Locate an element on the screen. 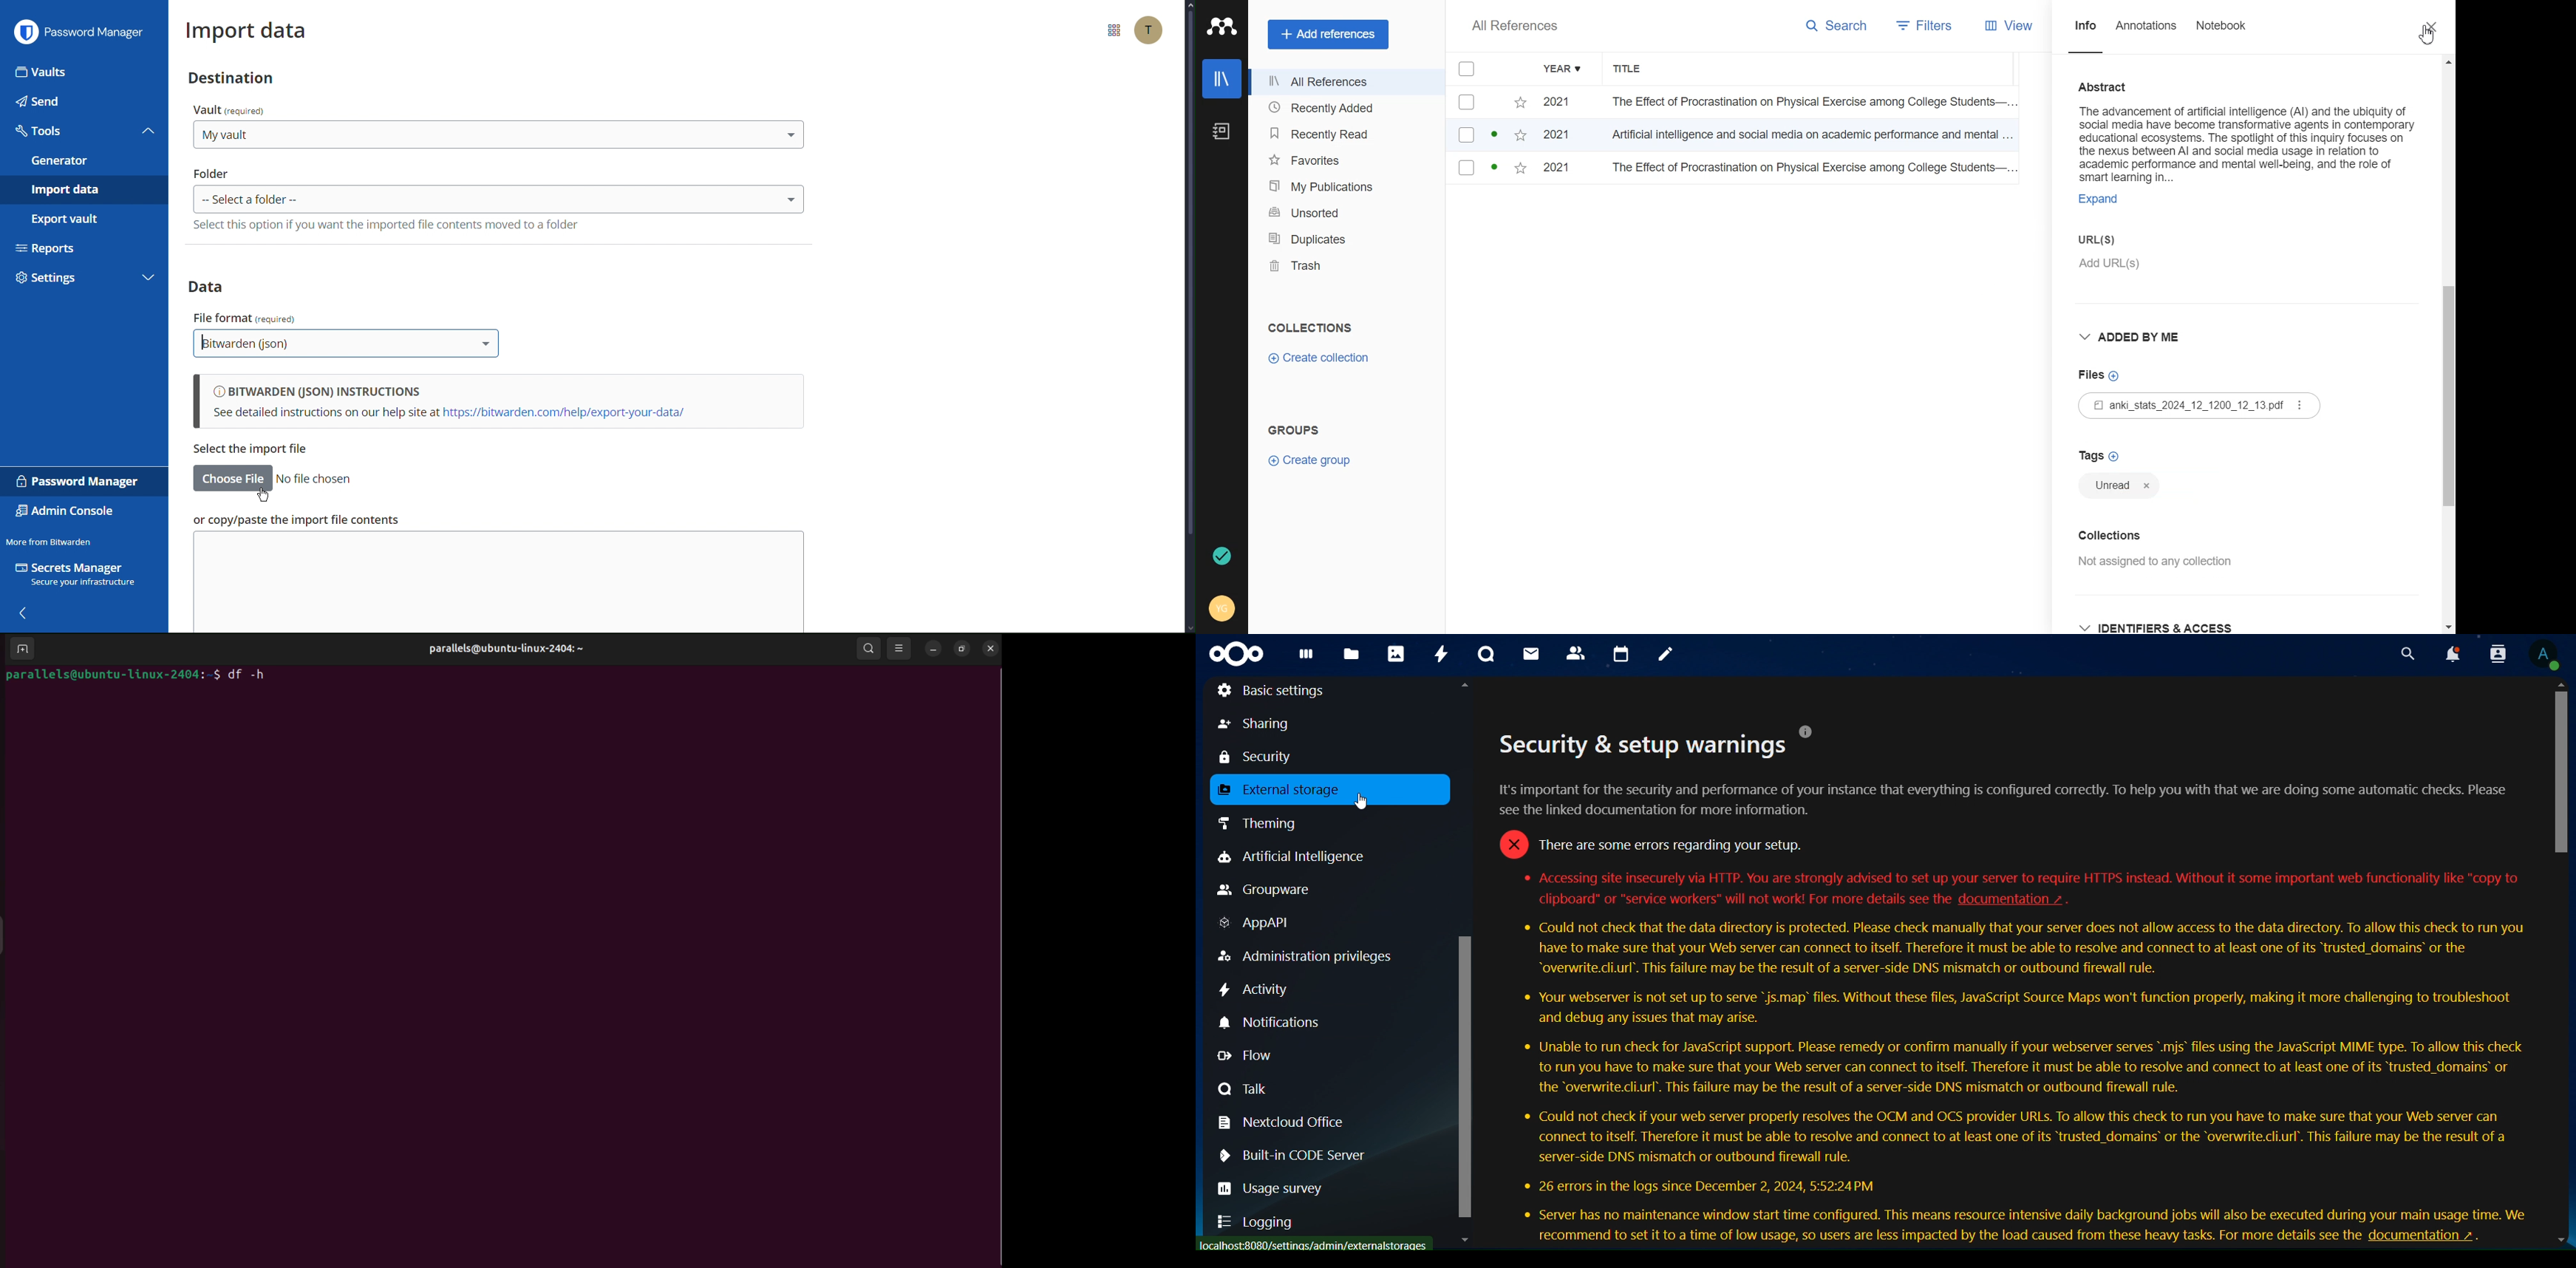  scroll up is located at coordinates (1189, 4).